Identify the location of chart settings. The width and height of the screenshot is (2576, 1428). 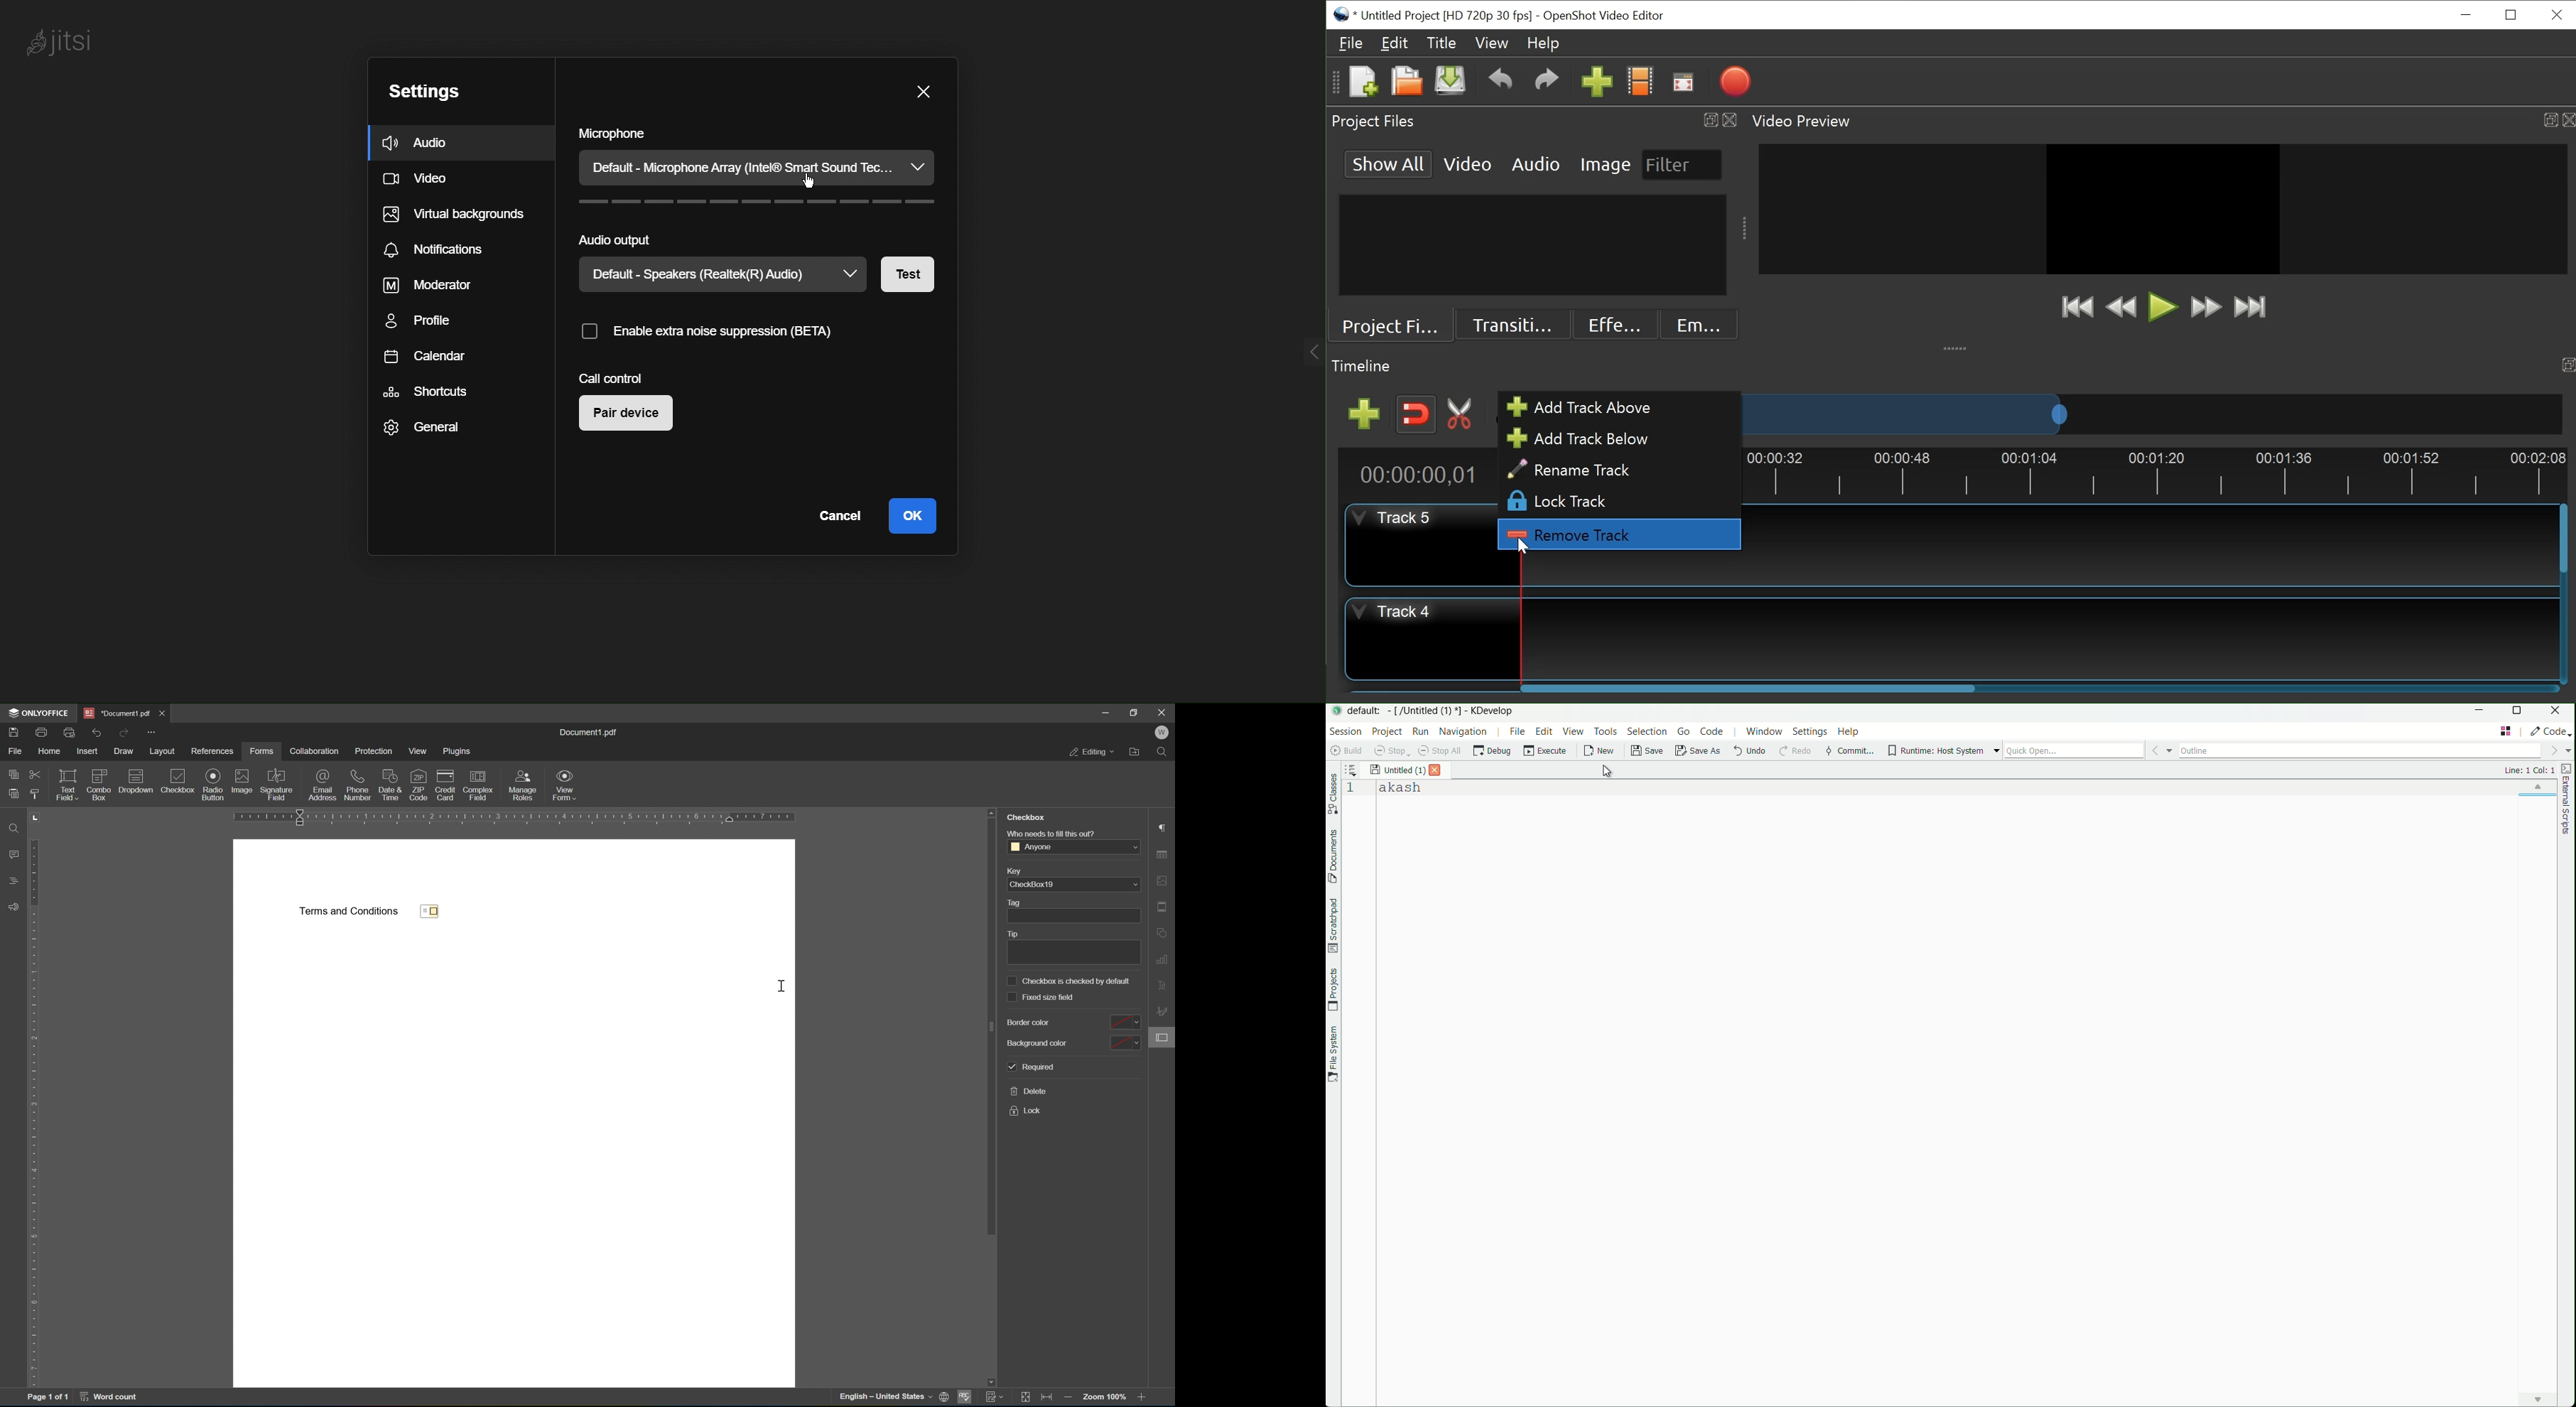
(1163, 961).